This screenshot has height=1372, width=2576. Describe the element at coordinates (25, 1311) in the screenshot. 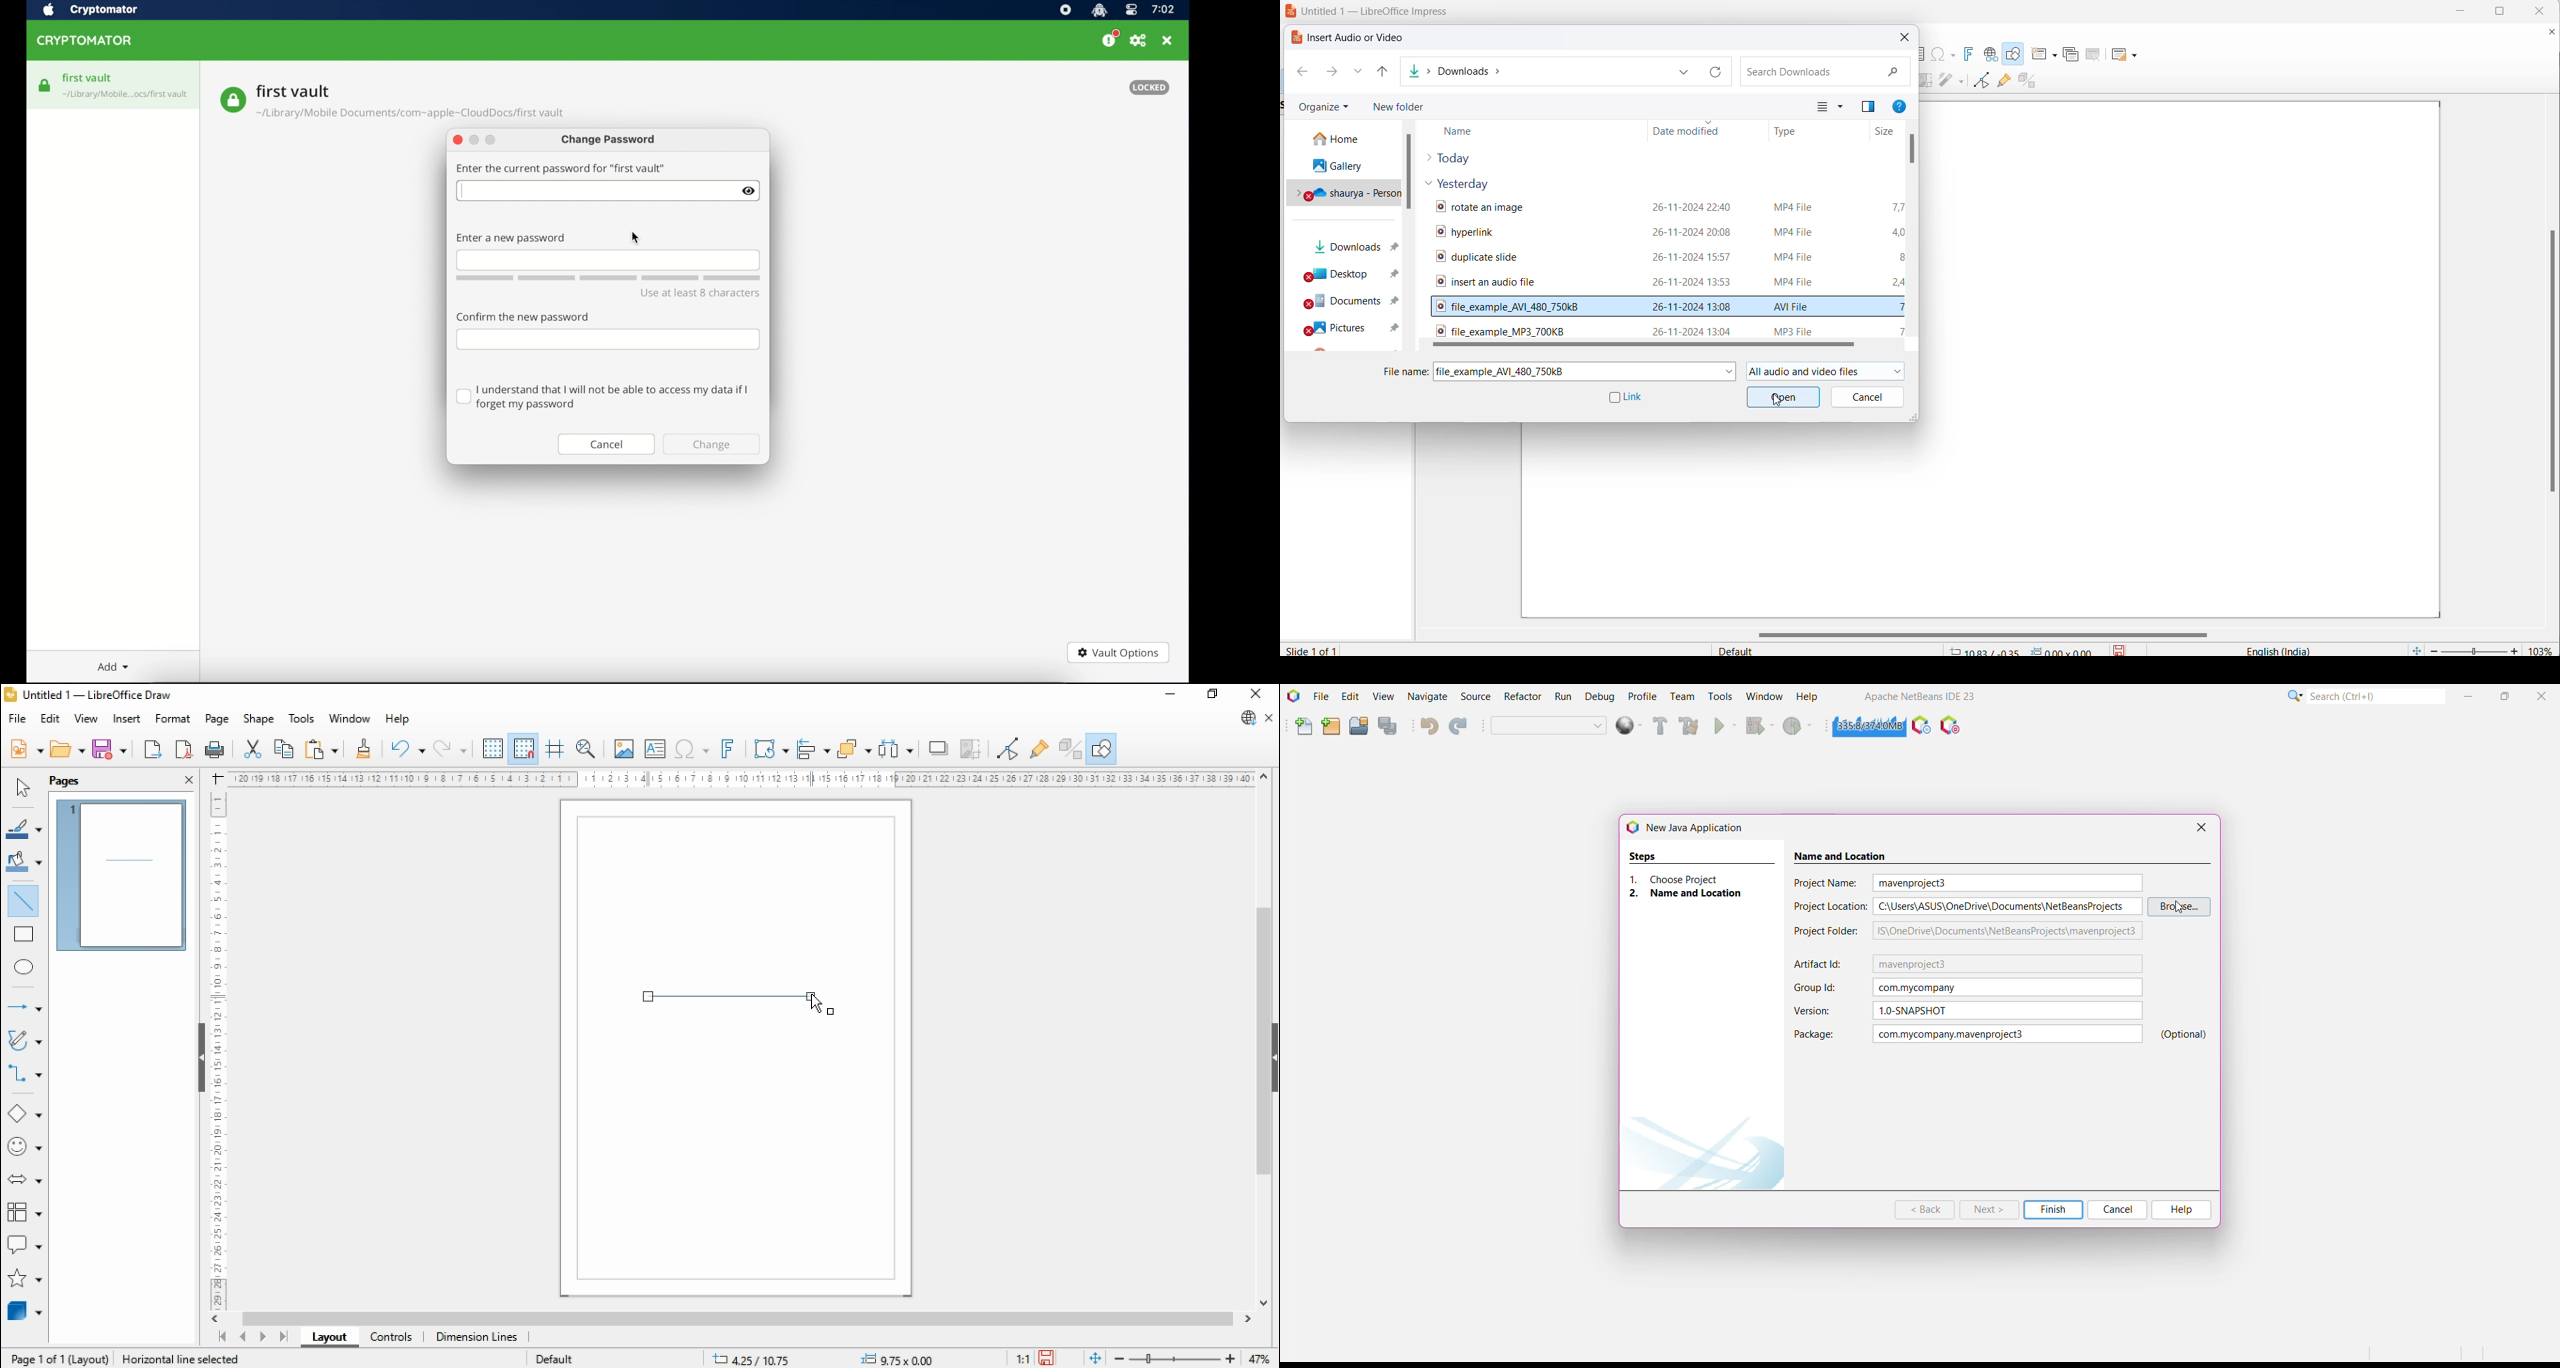

I see `3D objects` at that location.